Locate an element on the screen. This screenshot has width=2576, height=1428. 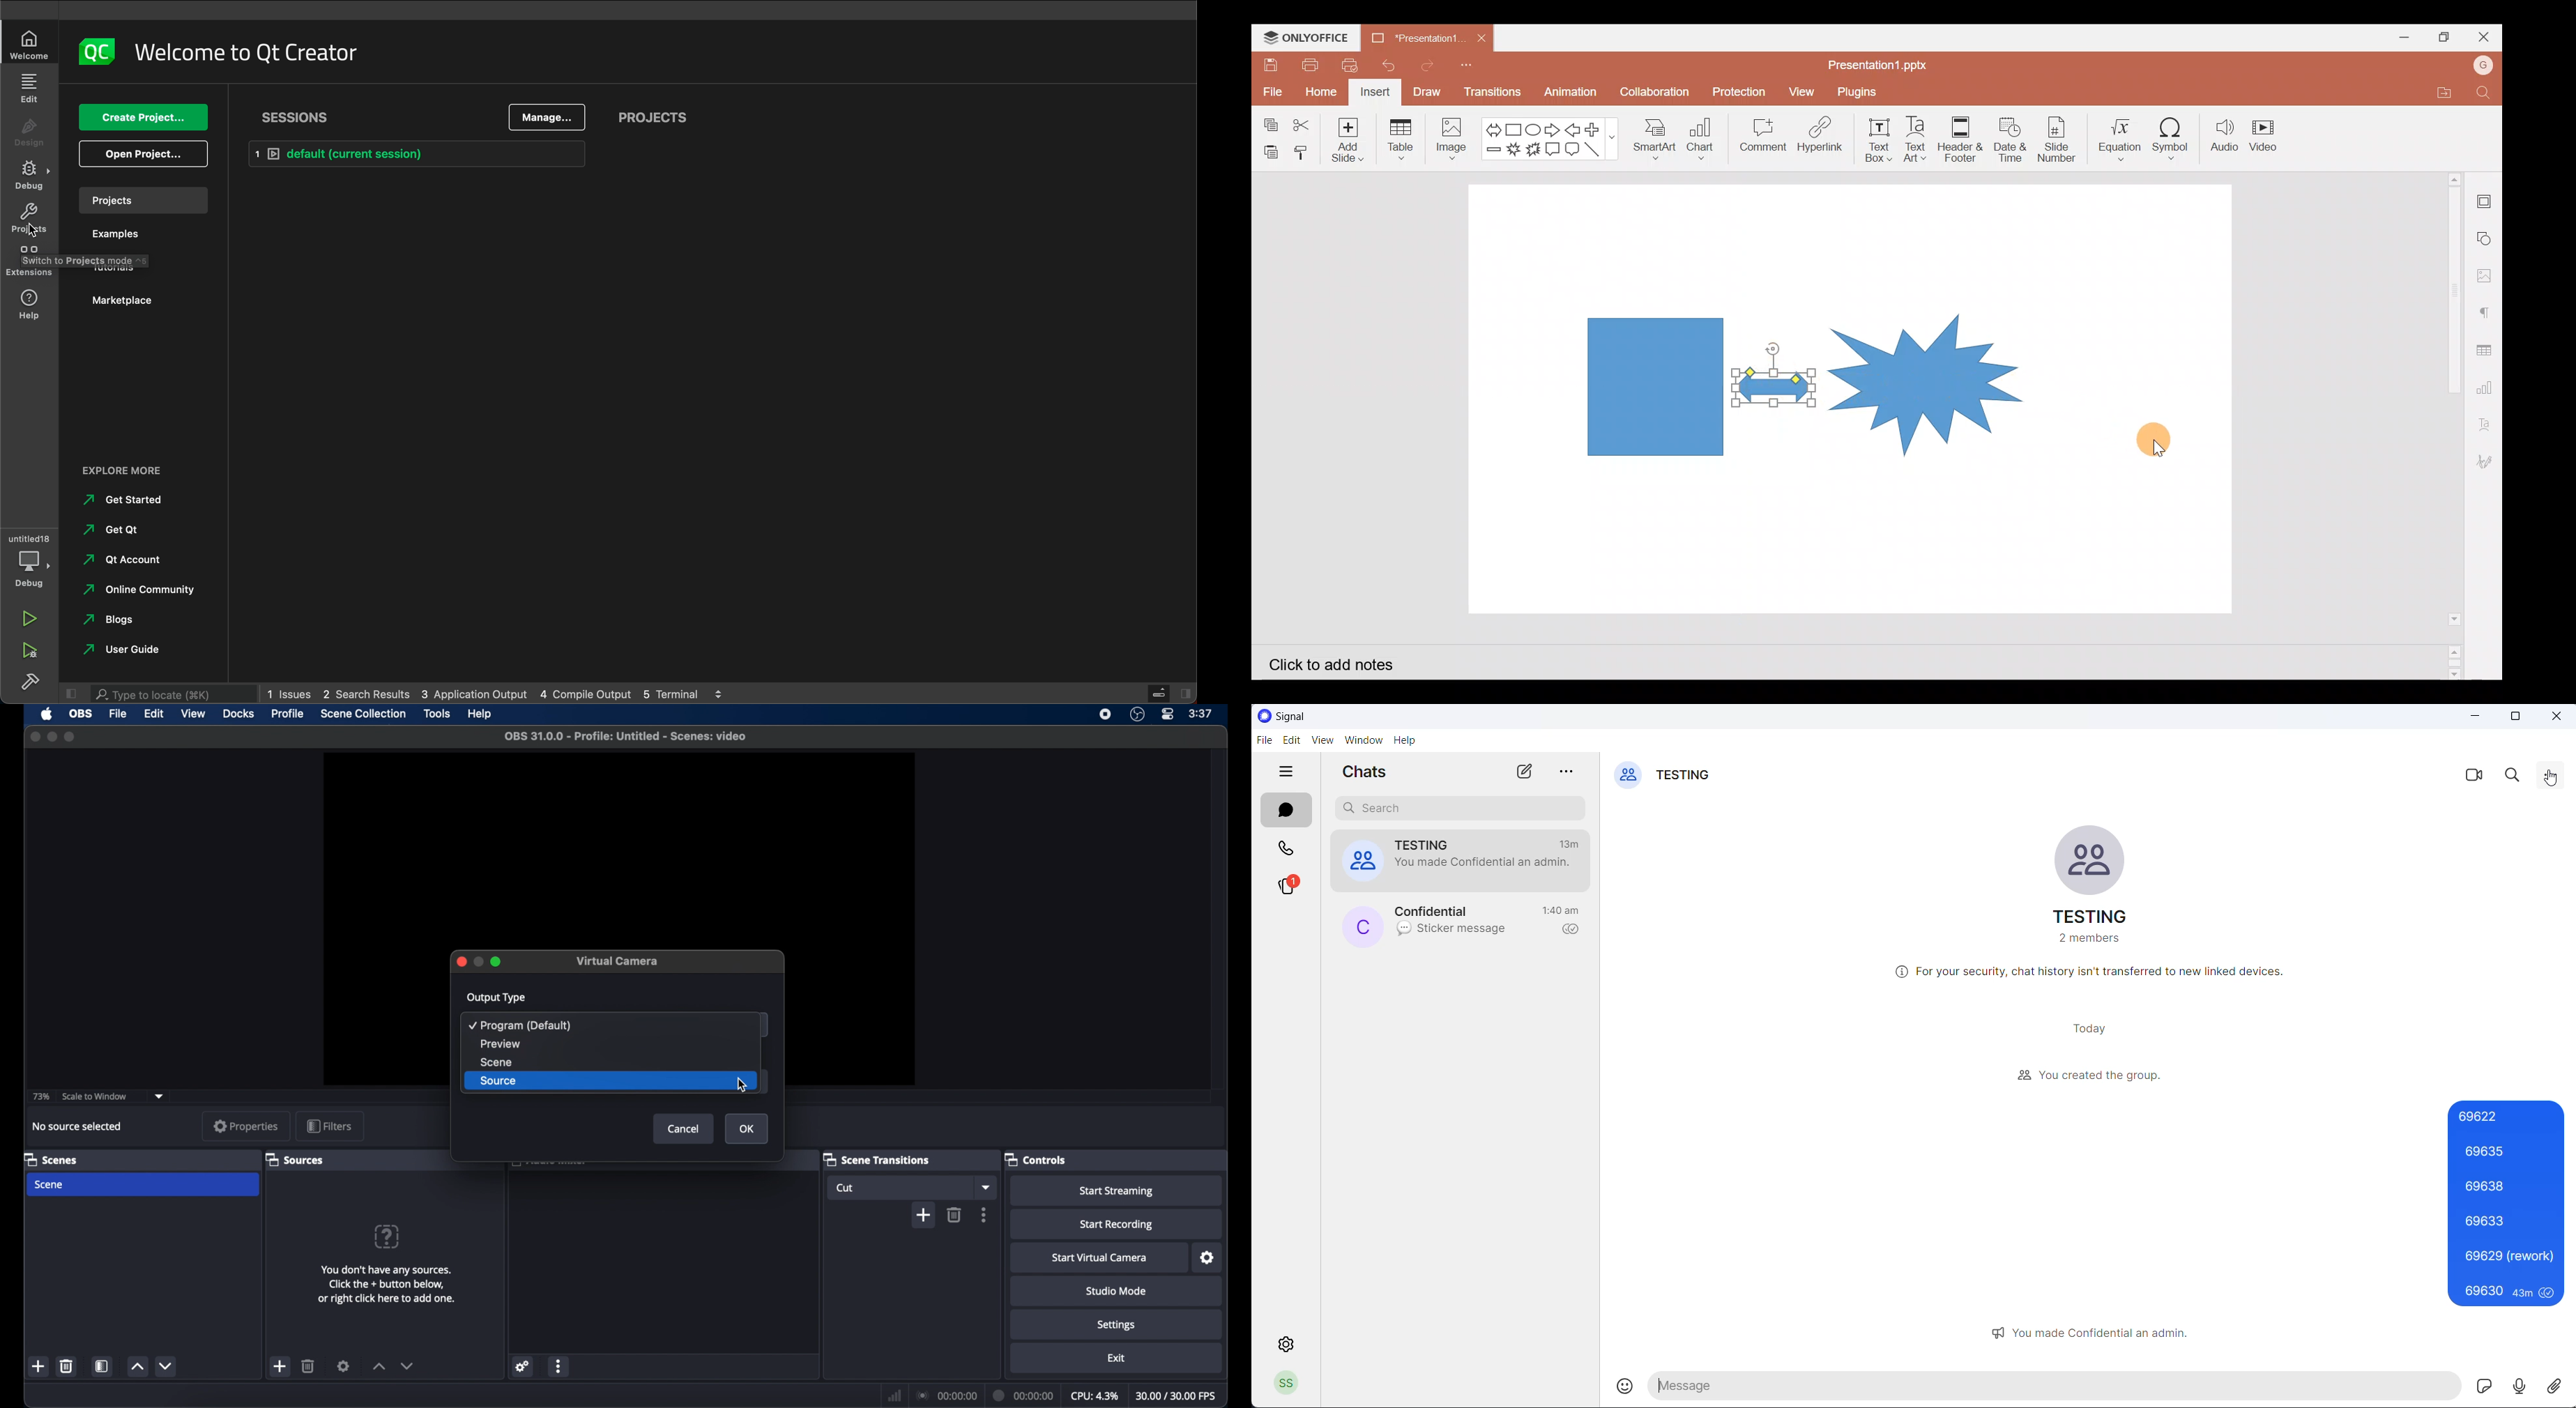
Collaboration is located at coordinates (1655, 87).